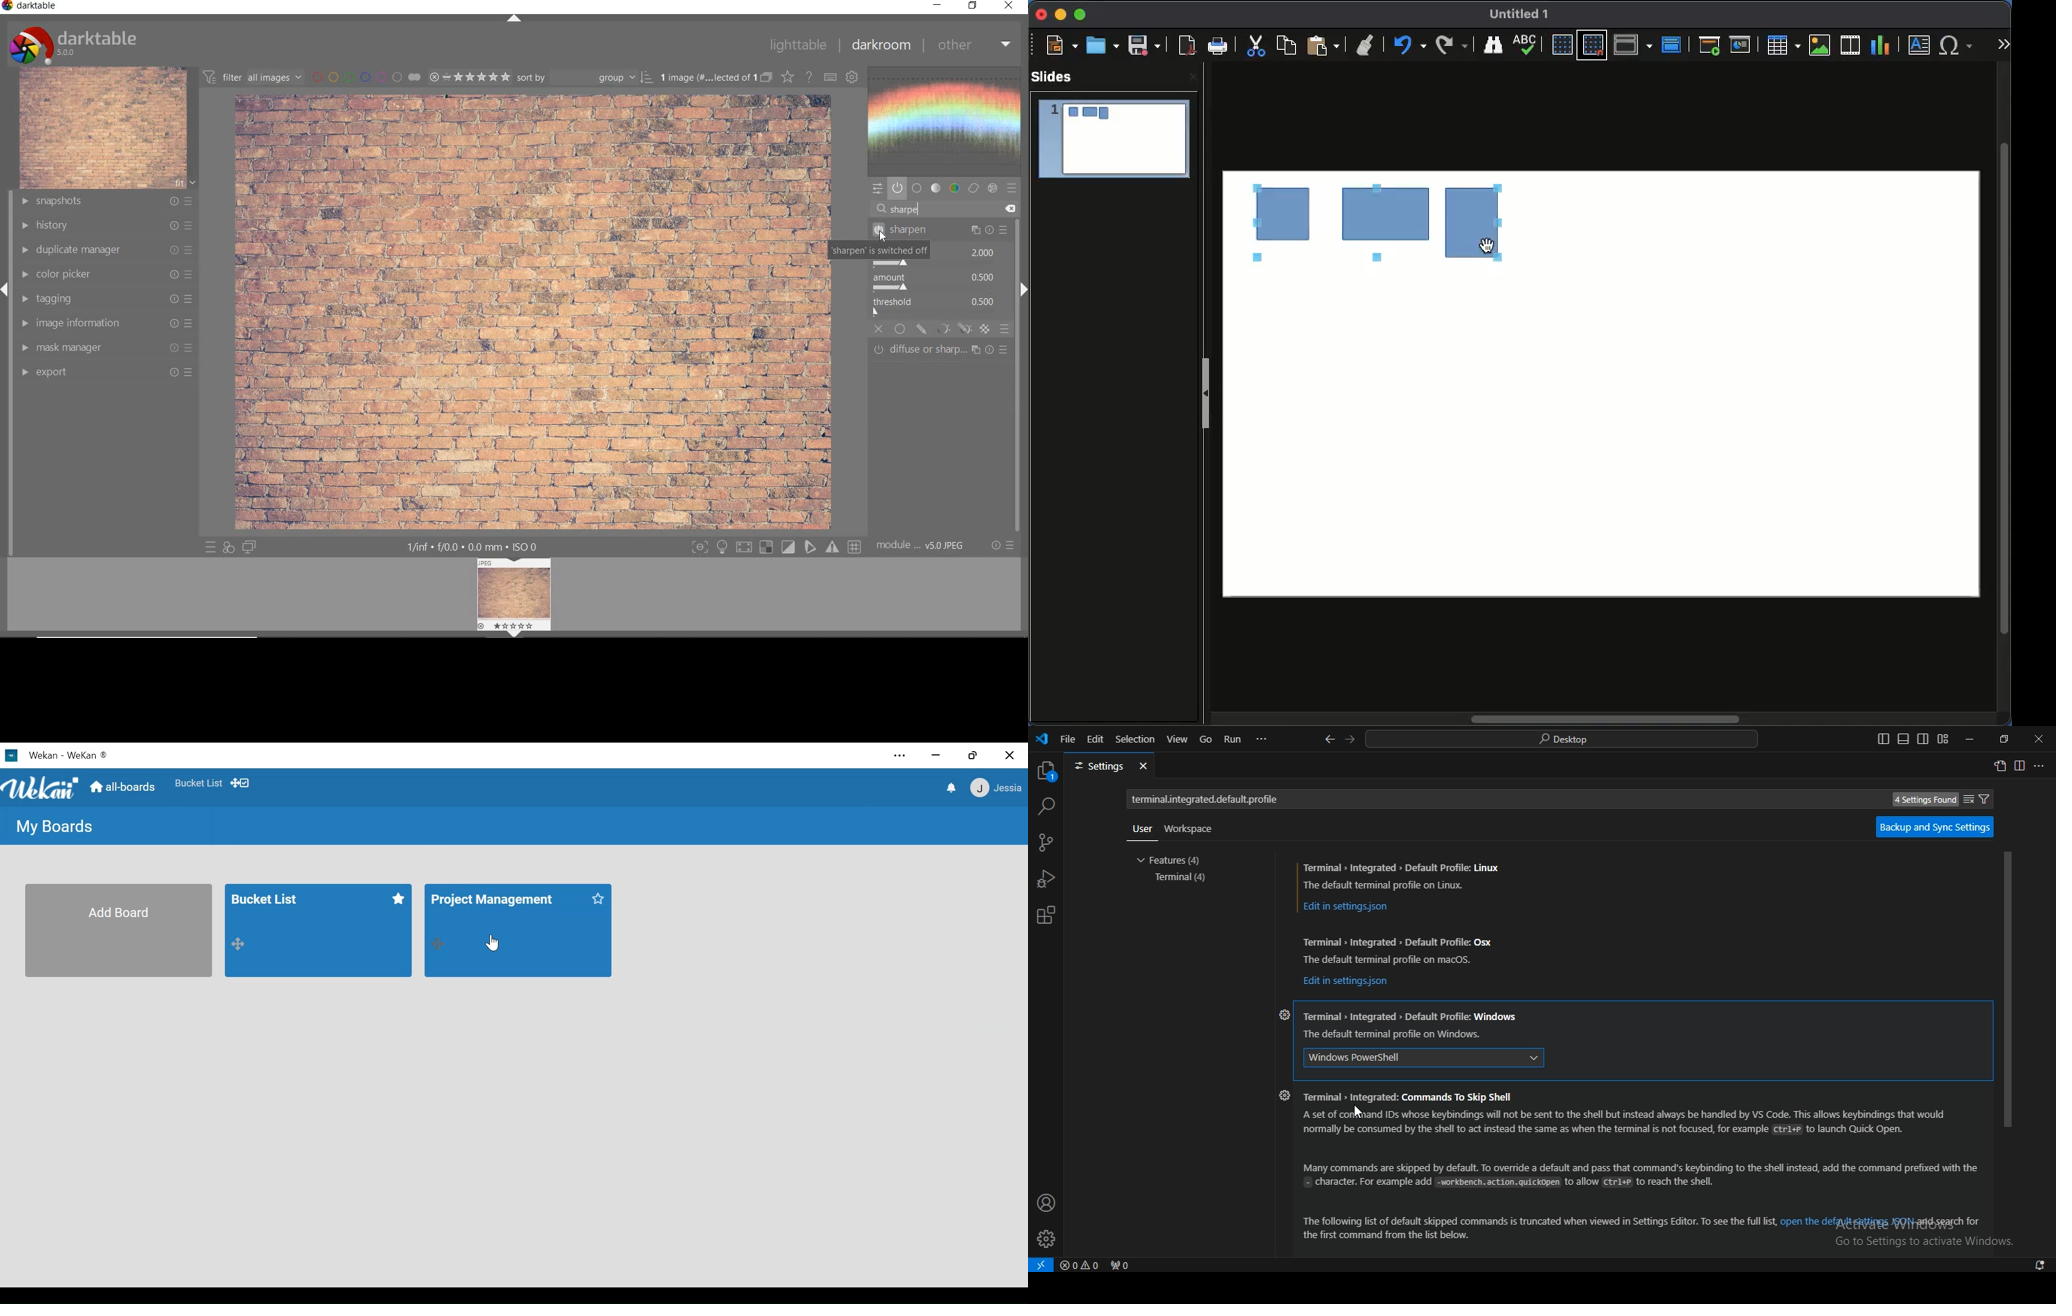 This screenshot has height=1316, width=2072. What do you see at coordinates (901, 330) in the screenshot?
I see `UNIFORMLY` at bounding box center [901, 330].